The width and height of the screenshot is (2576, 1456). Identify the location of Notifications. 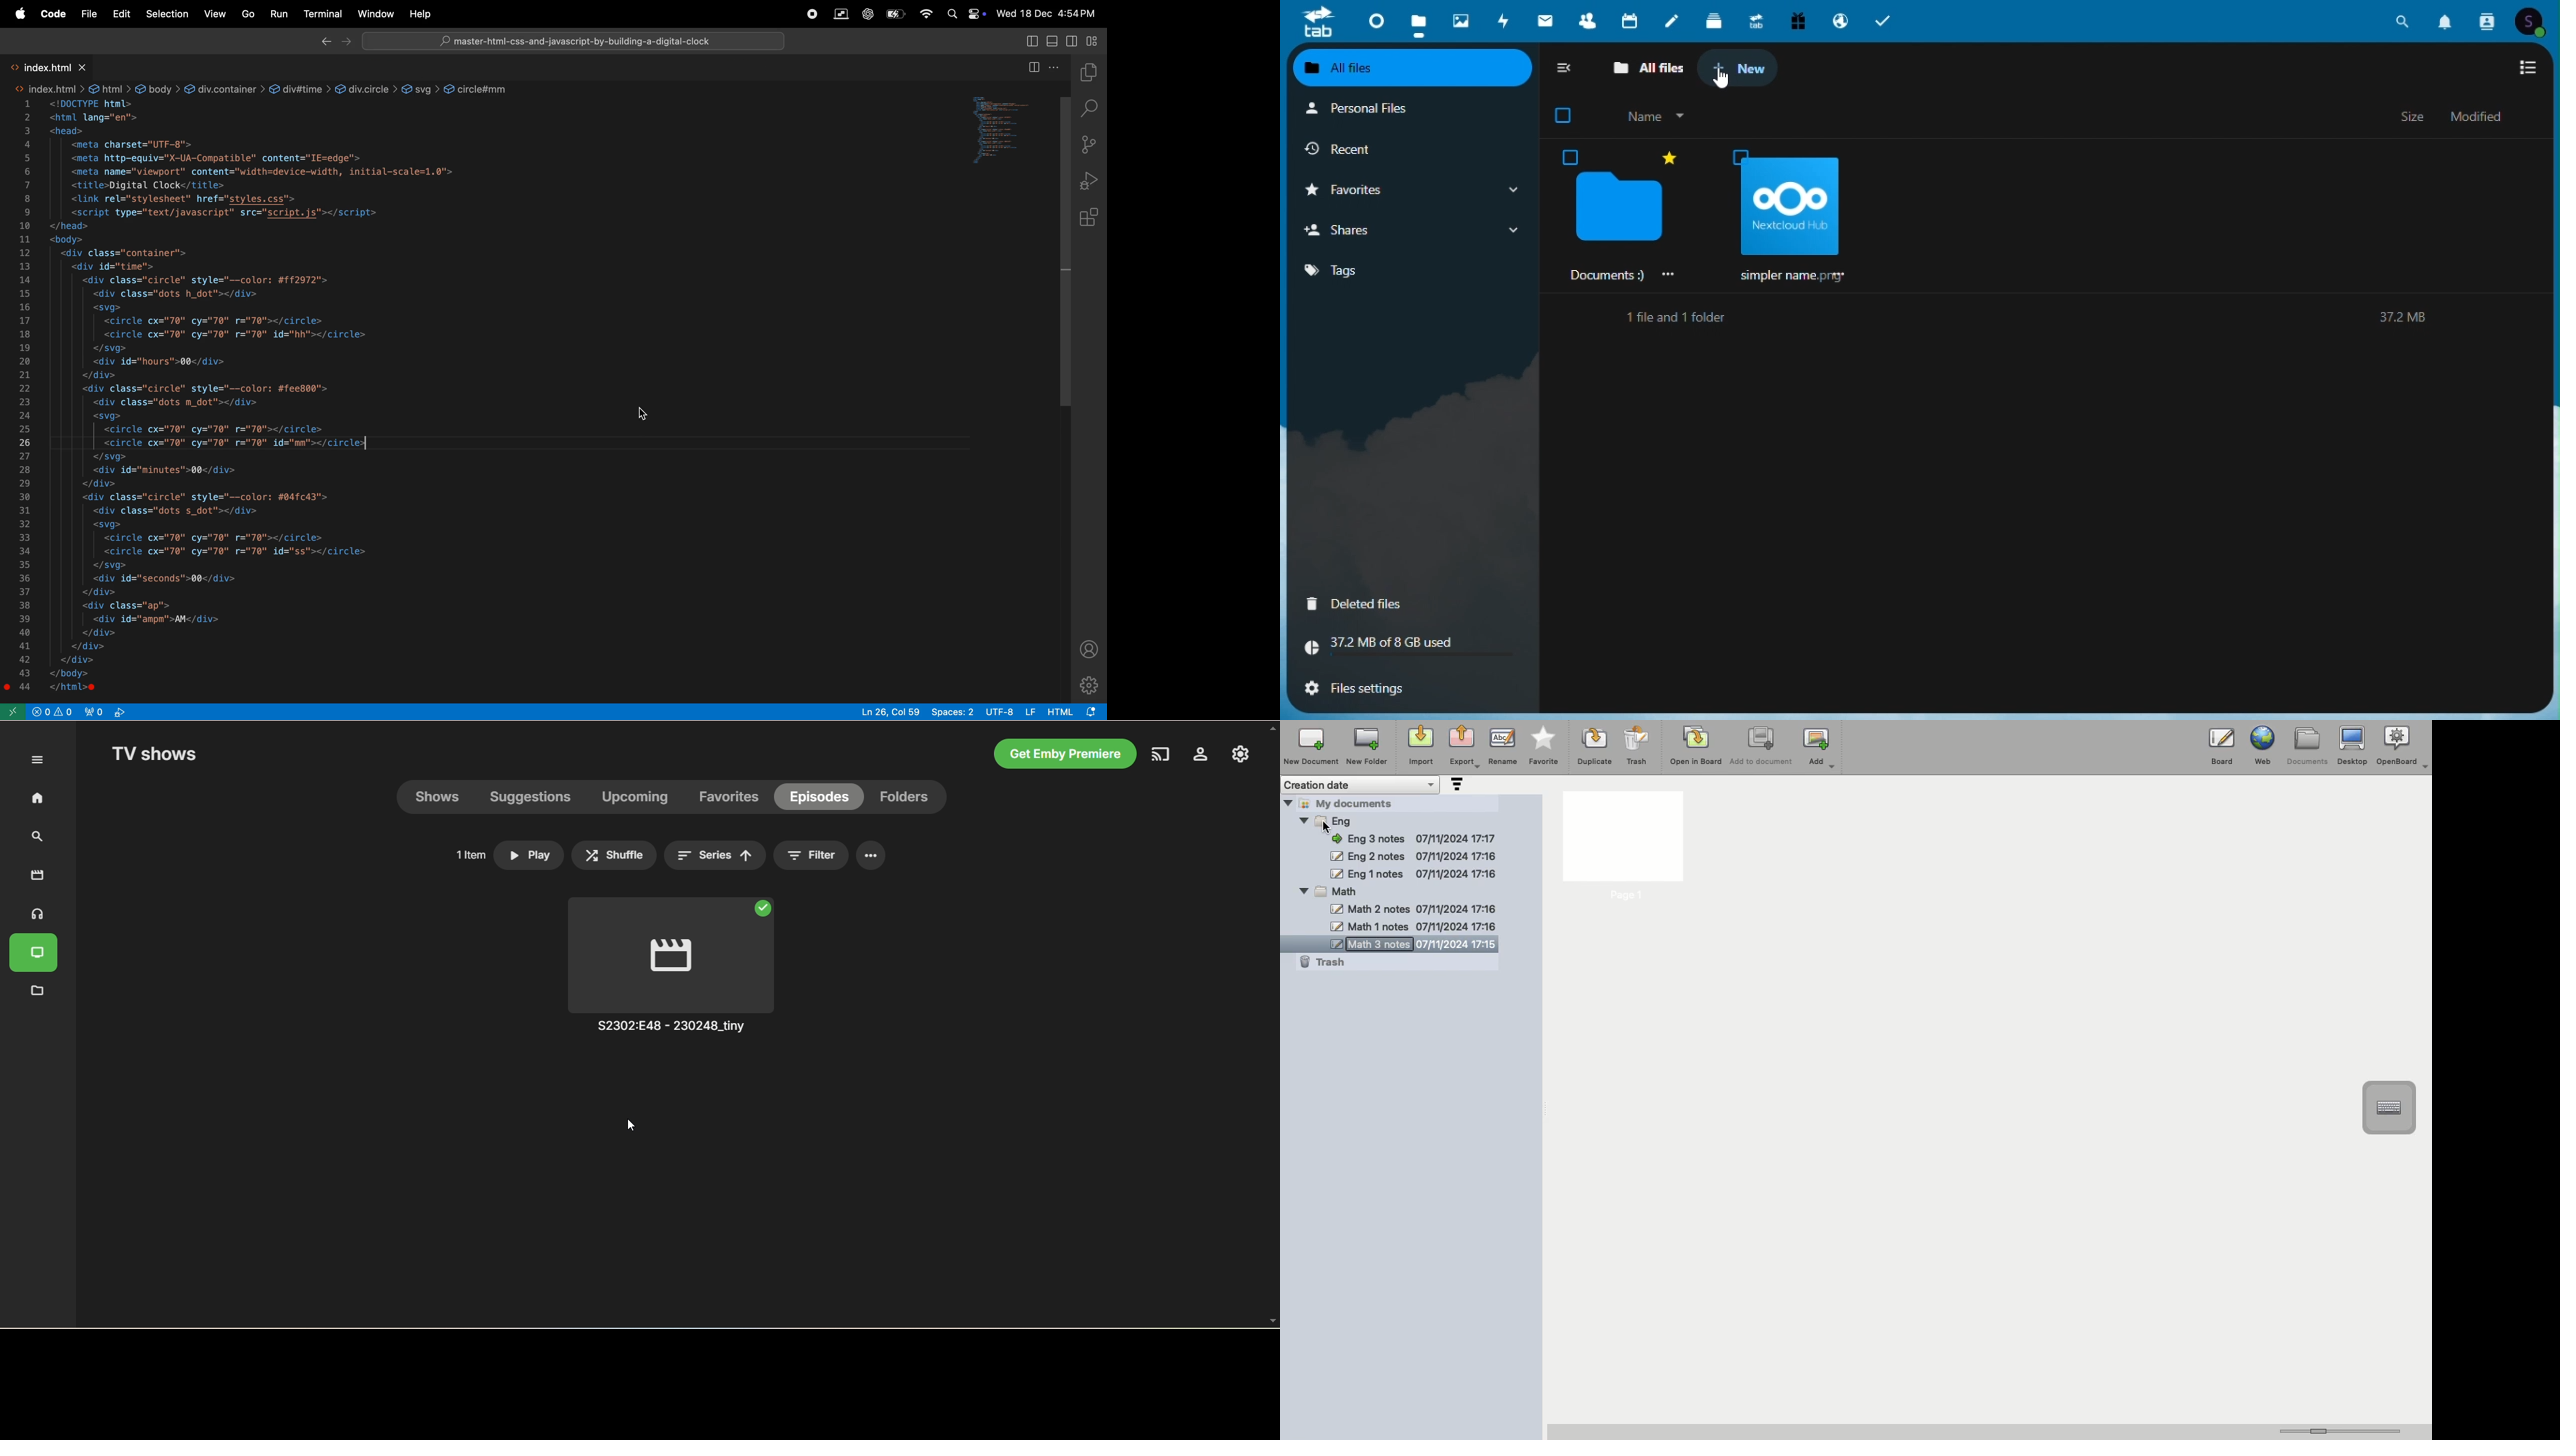
(2447, 21).